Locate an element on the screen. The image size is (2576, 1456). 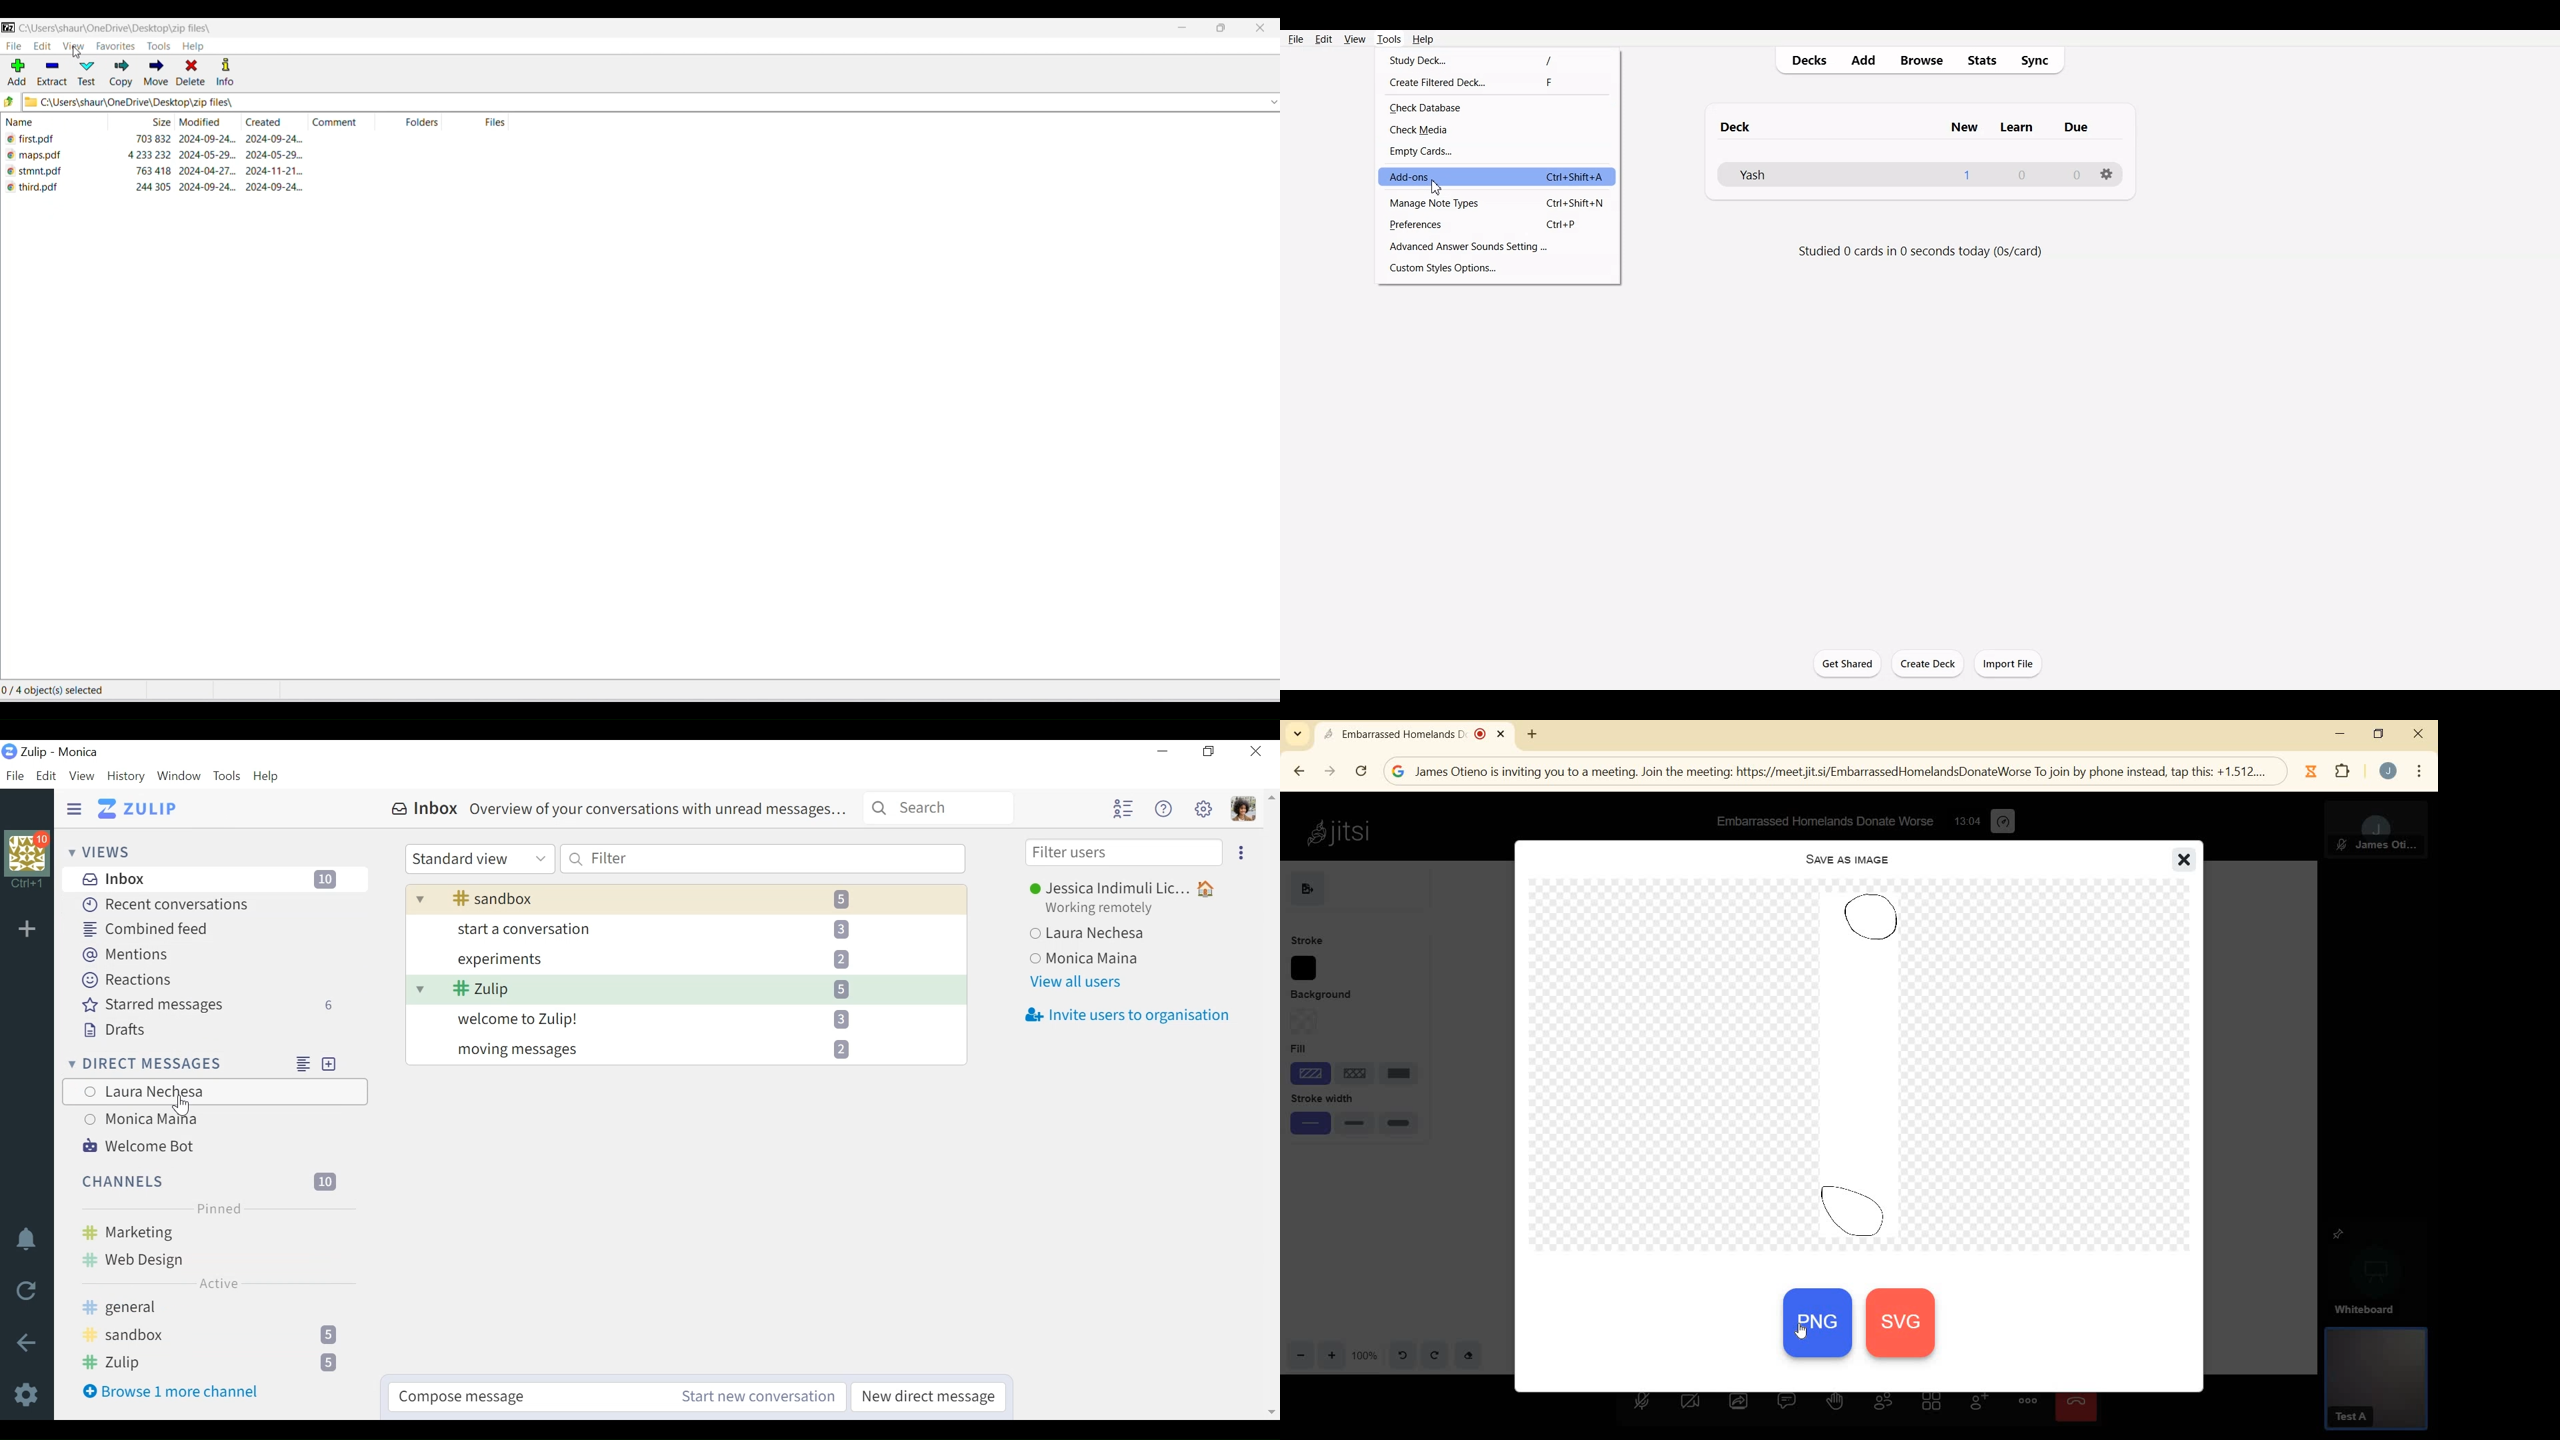
Import File is located at coordinates (2009, 663).